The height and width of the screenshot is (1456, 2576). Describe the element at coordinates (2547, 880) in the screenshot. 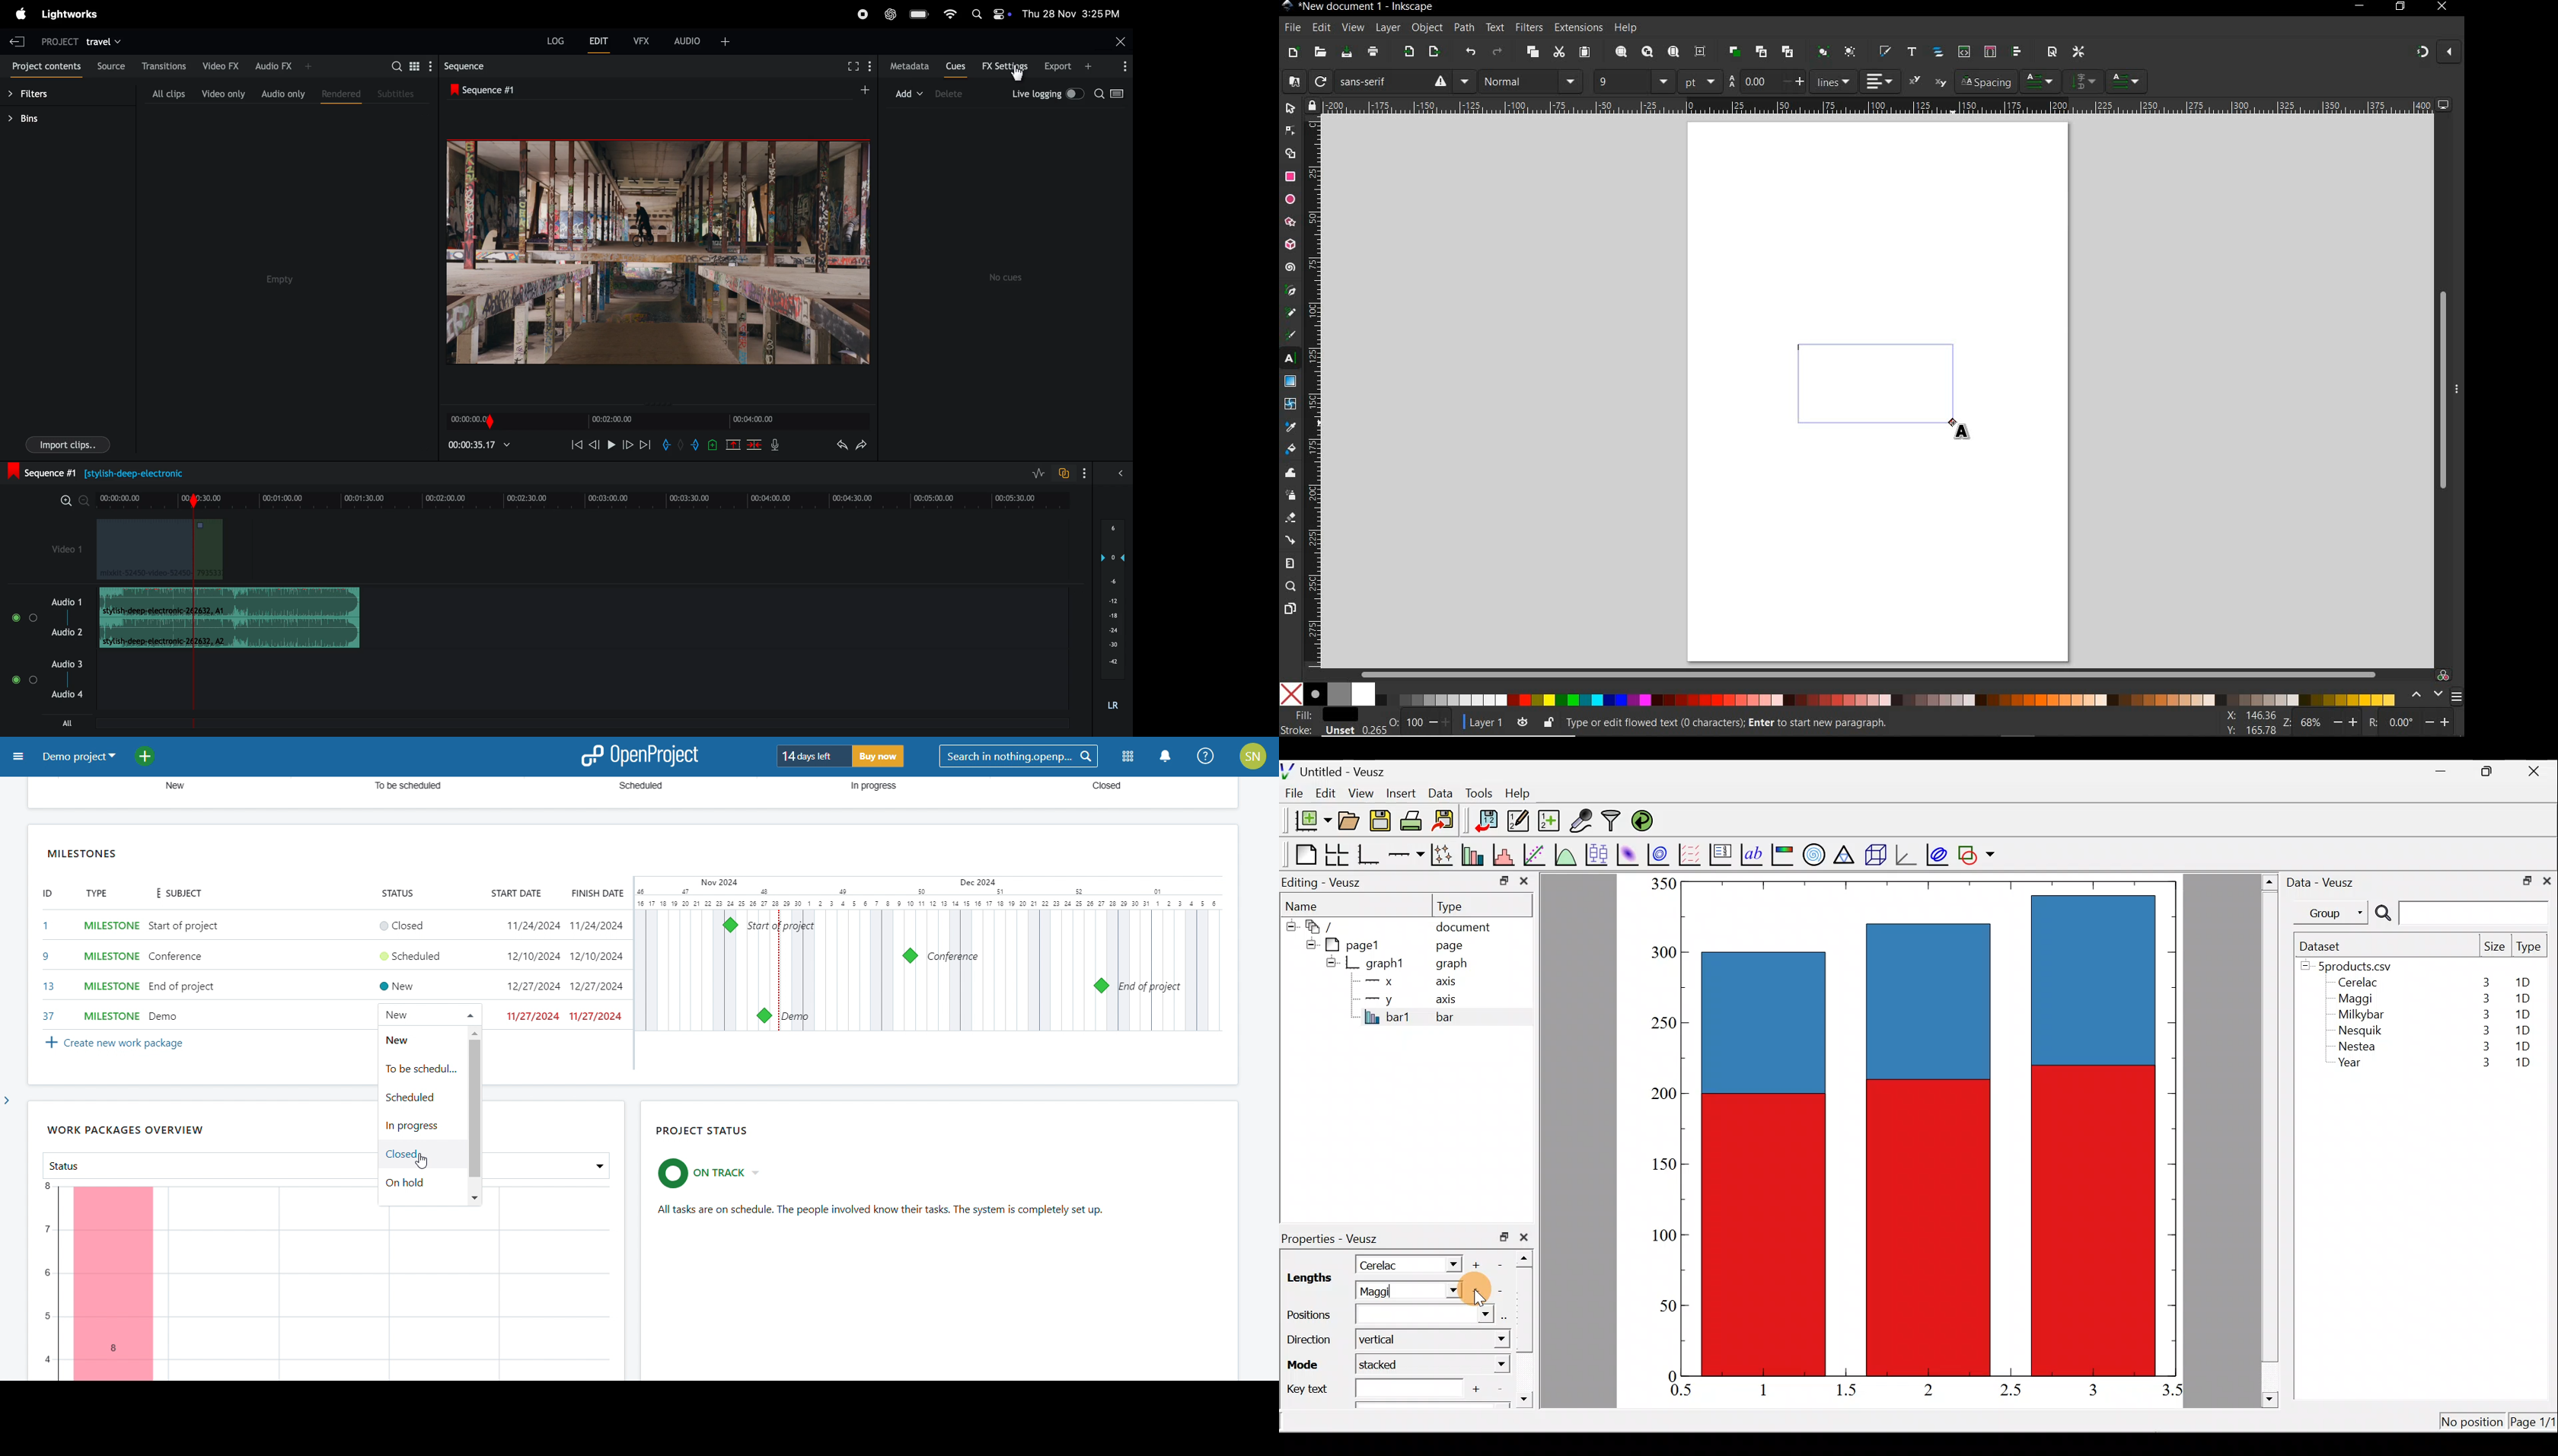

I see `close` at that location.